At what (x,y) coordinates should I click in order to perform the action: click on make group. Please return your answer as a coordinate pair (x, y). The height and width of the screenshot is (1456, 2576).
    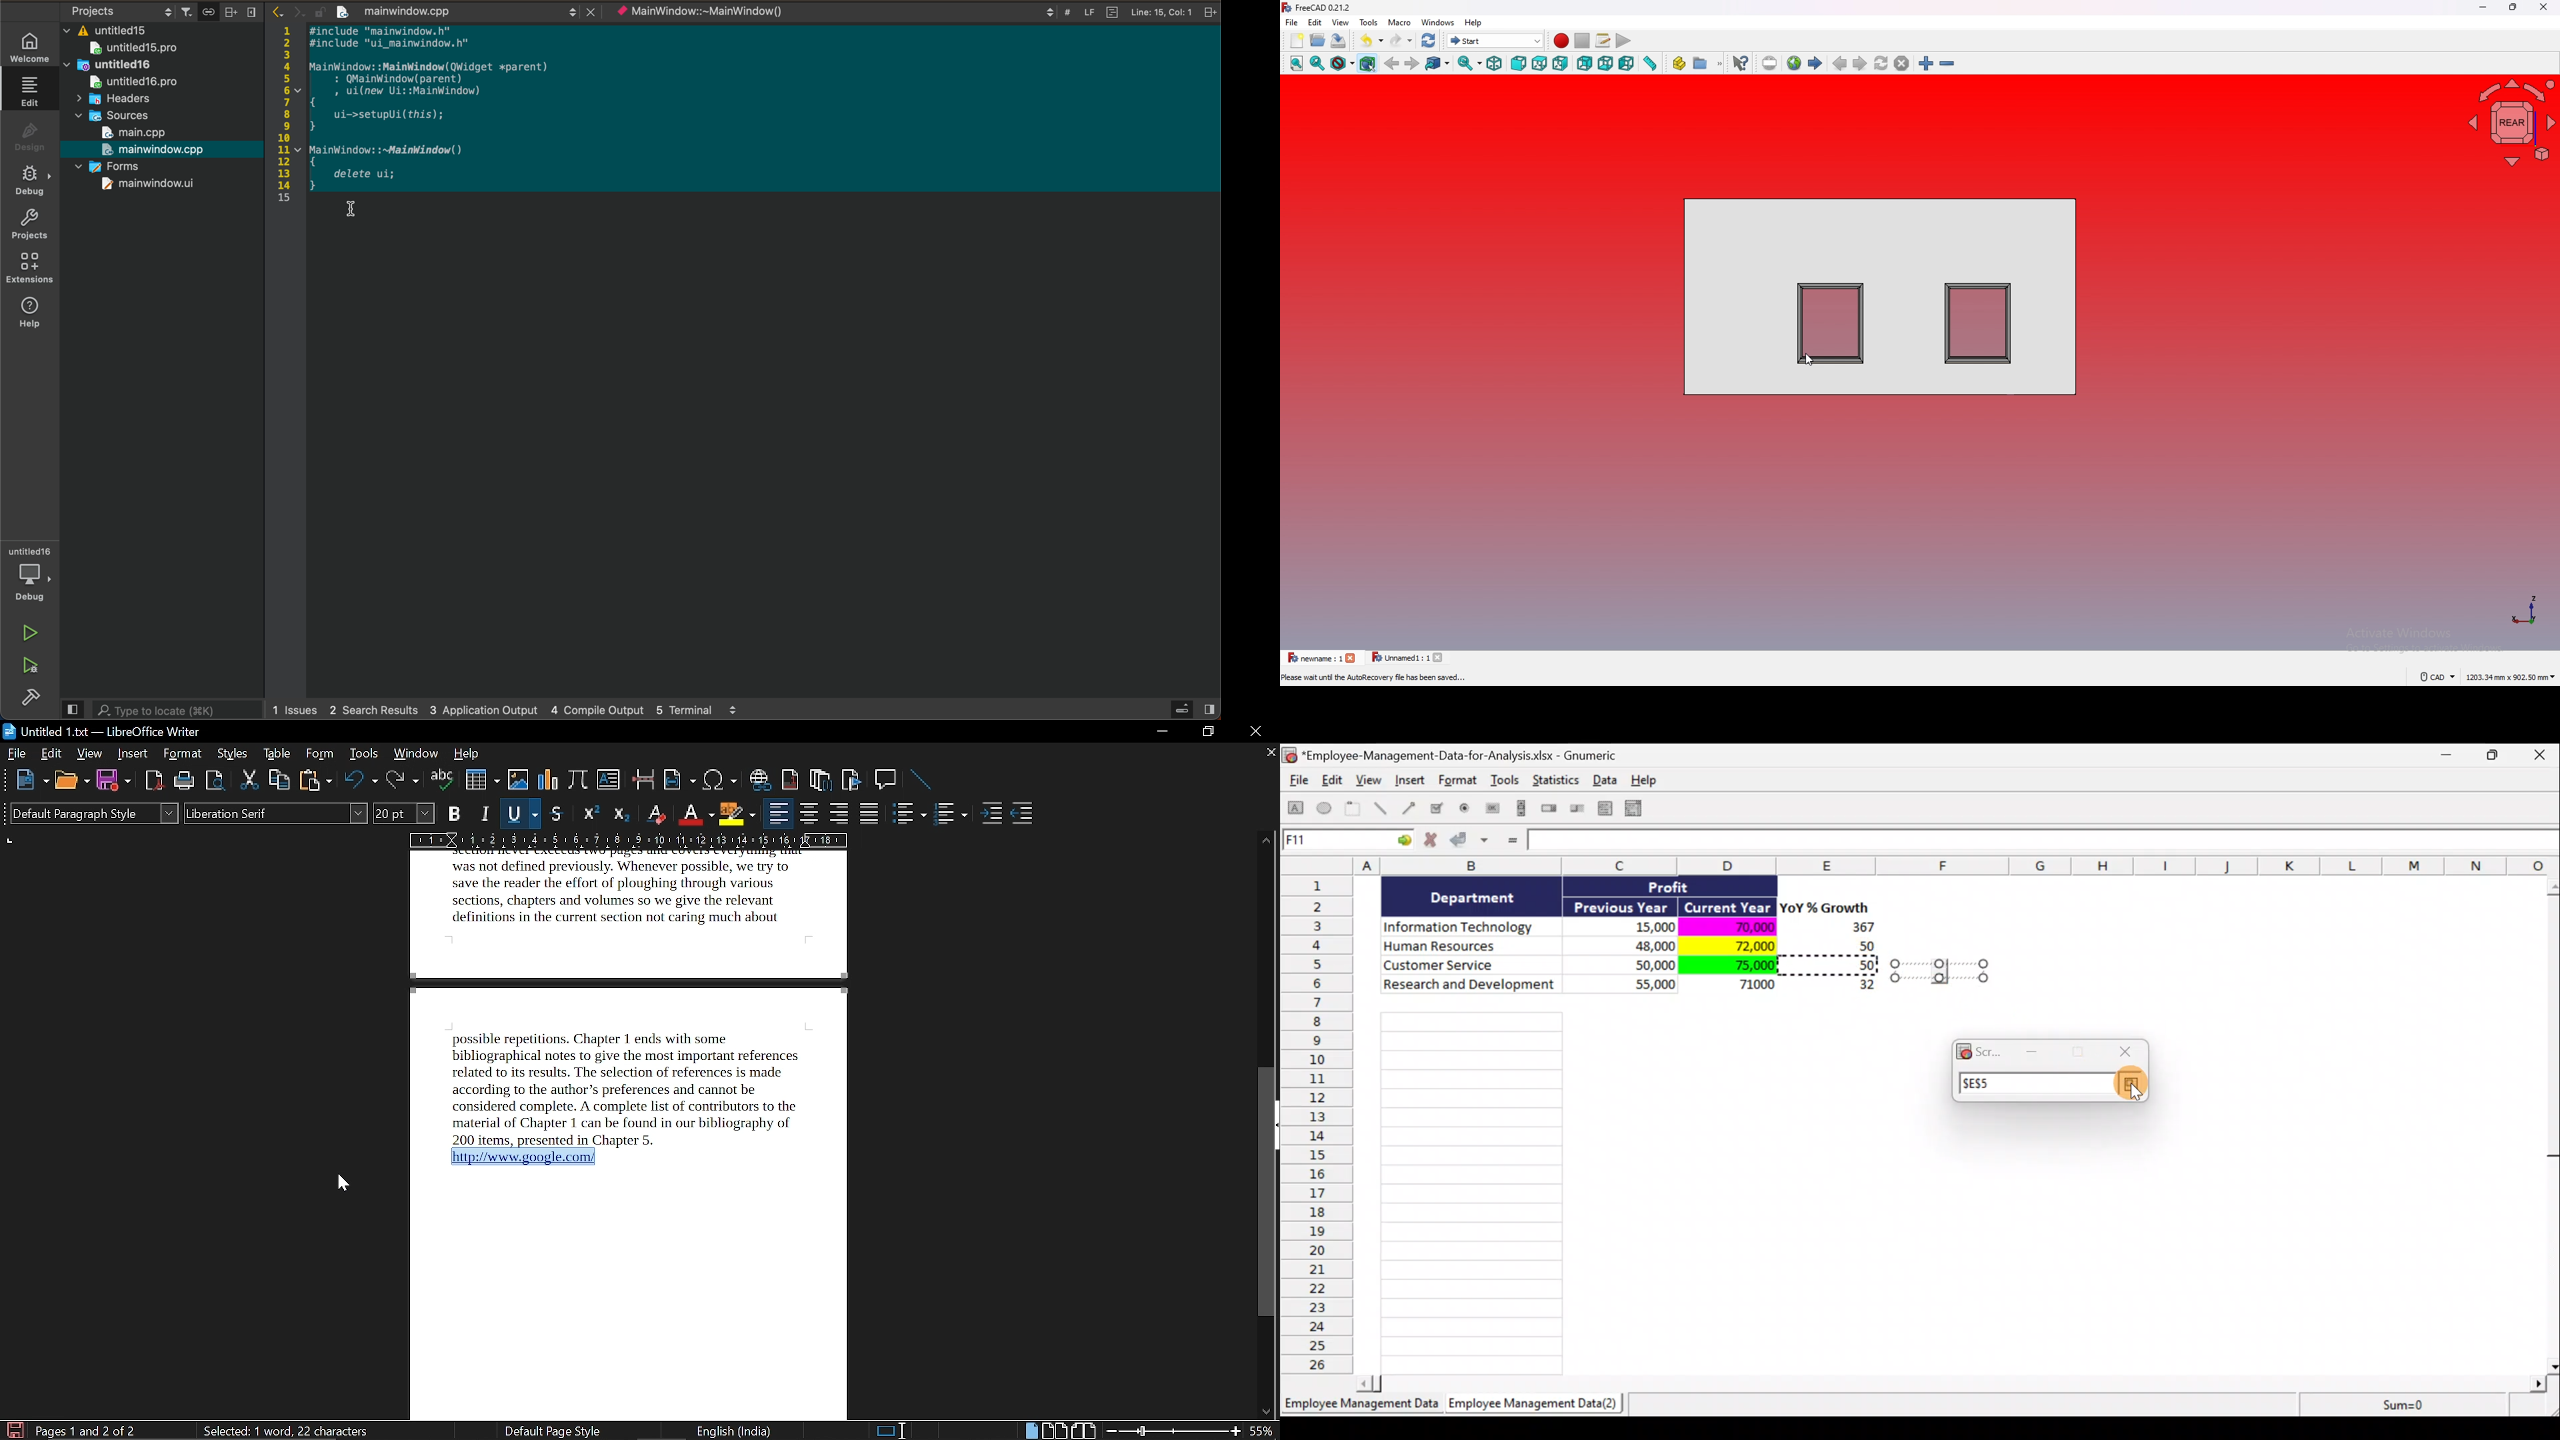
    Looking at the image, I should click on (1708, 63).